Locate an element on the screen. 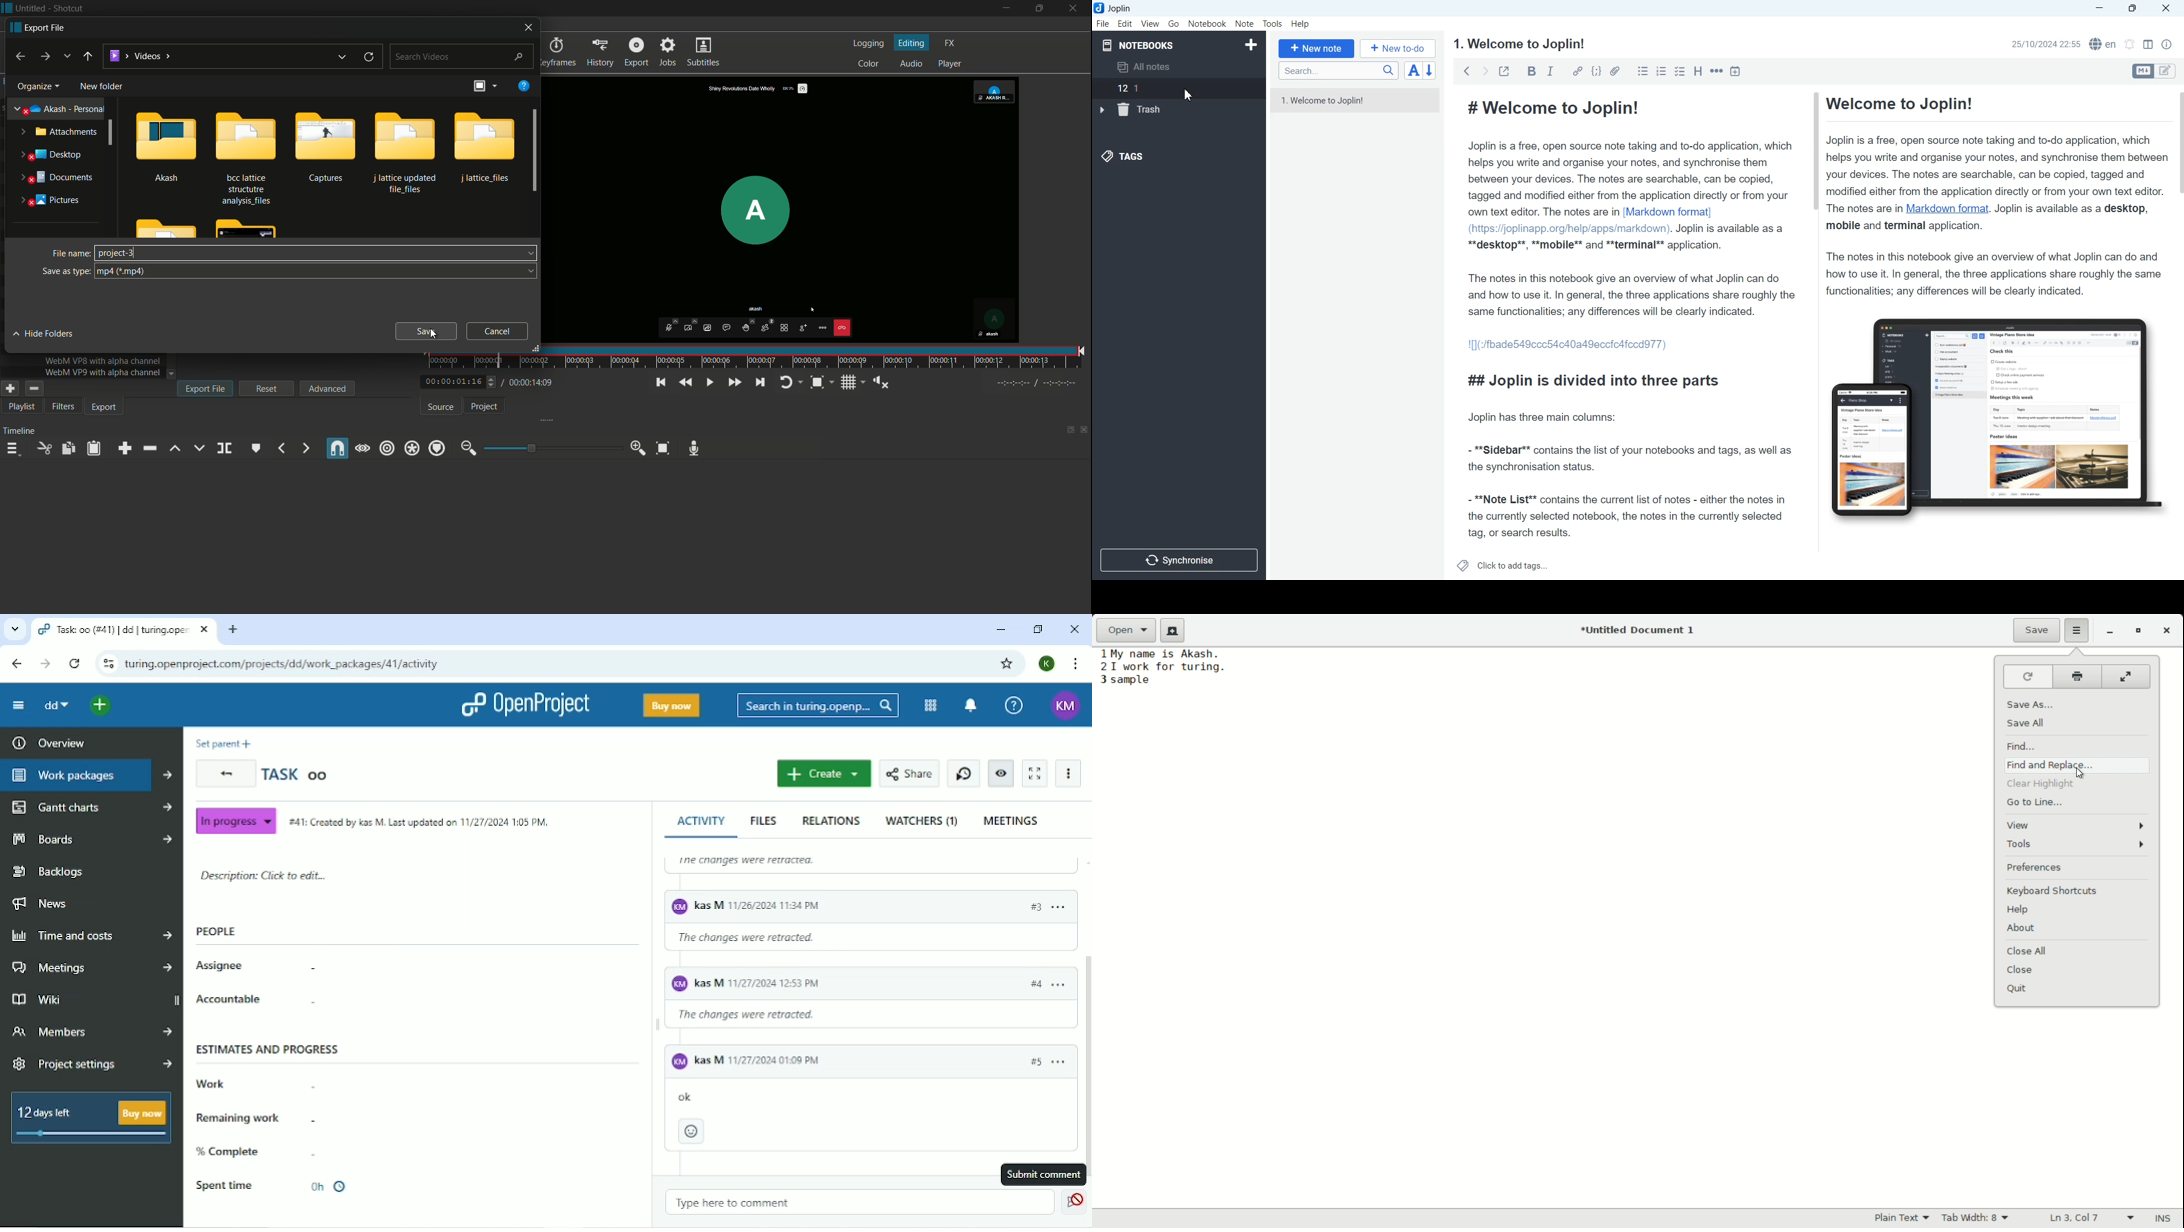 The width and height of the screenshot is (2184, 1232). Tags is located at coordinates (1124, 156).